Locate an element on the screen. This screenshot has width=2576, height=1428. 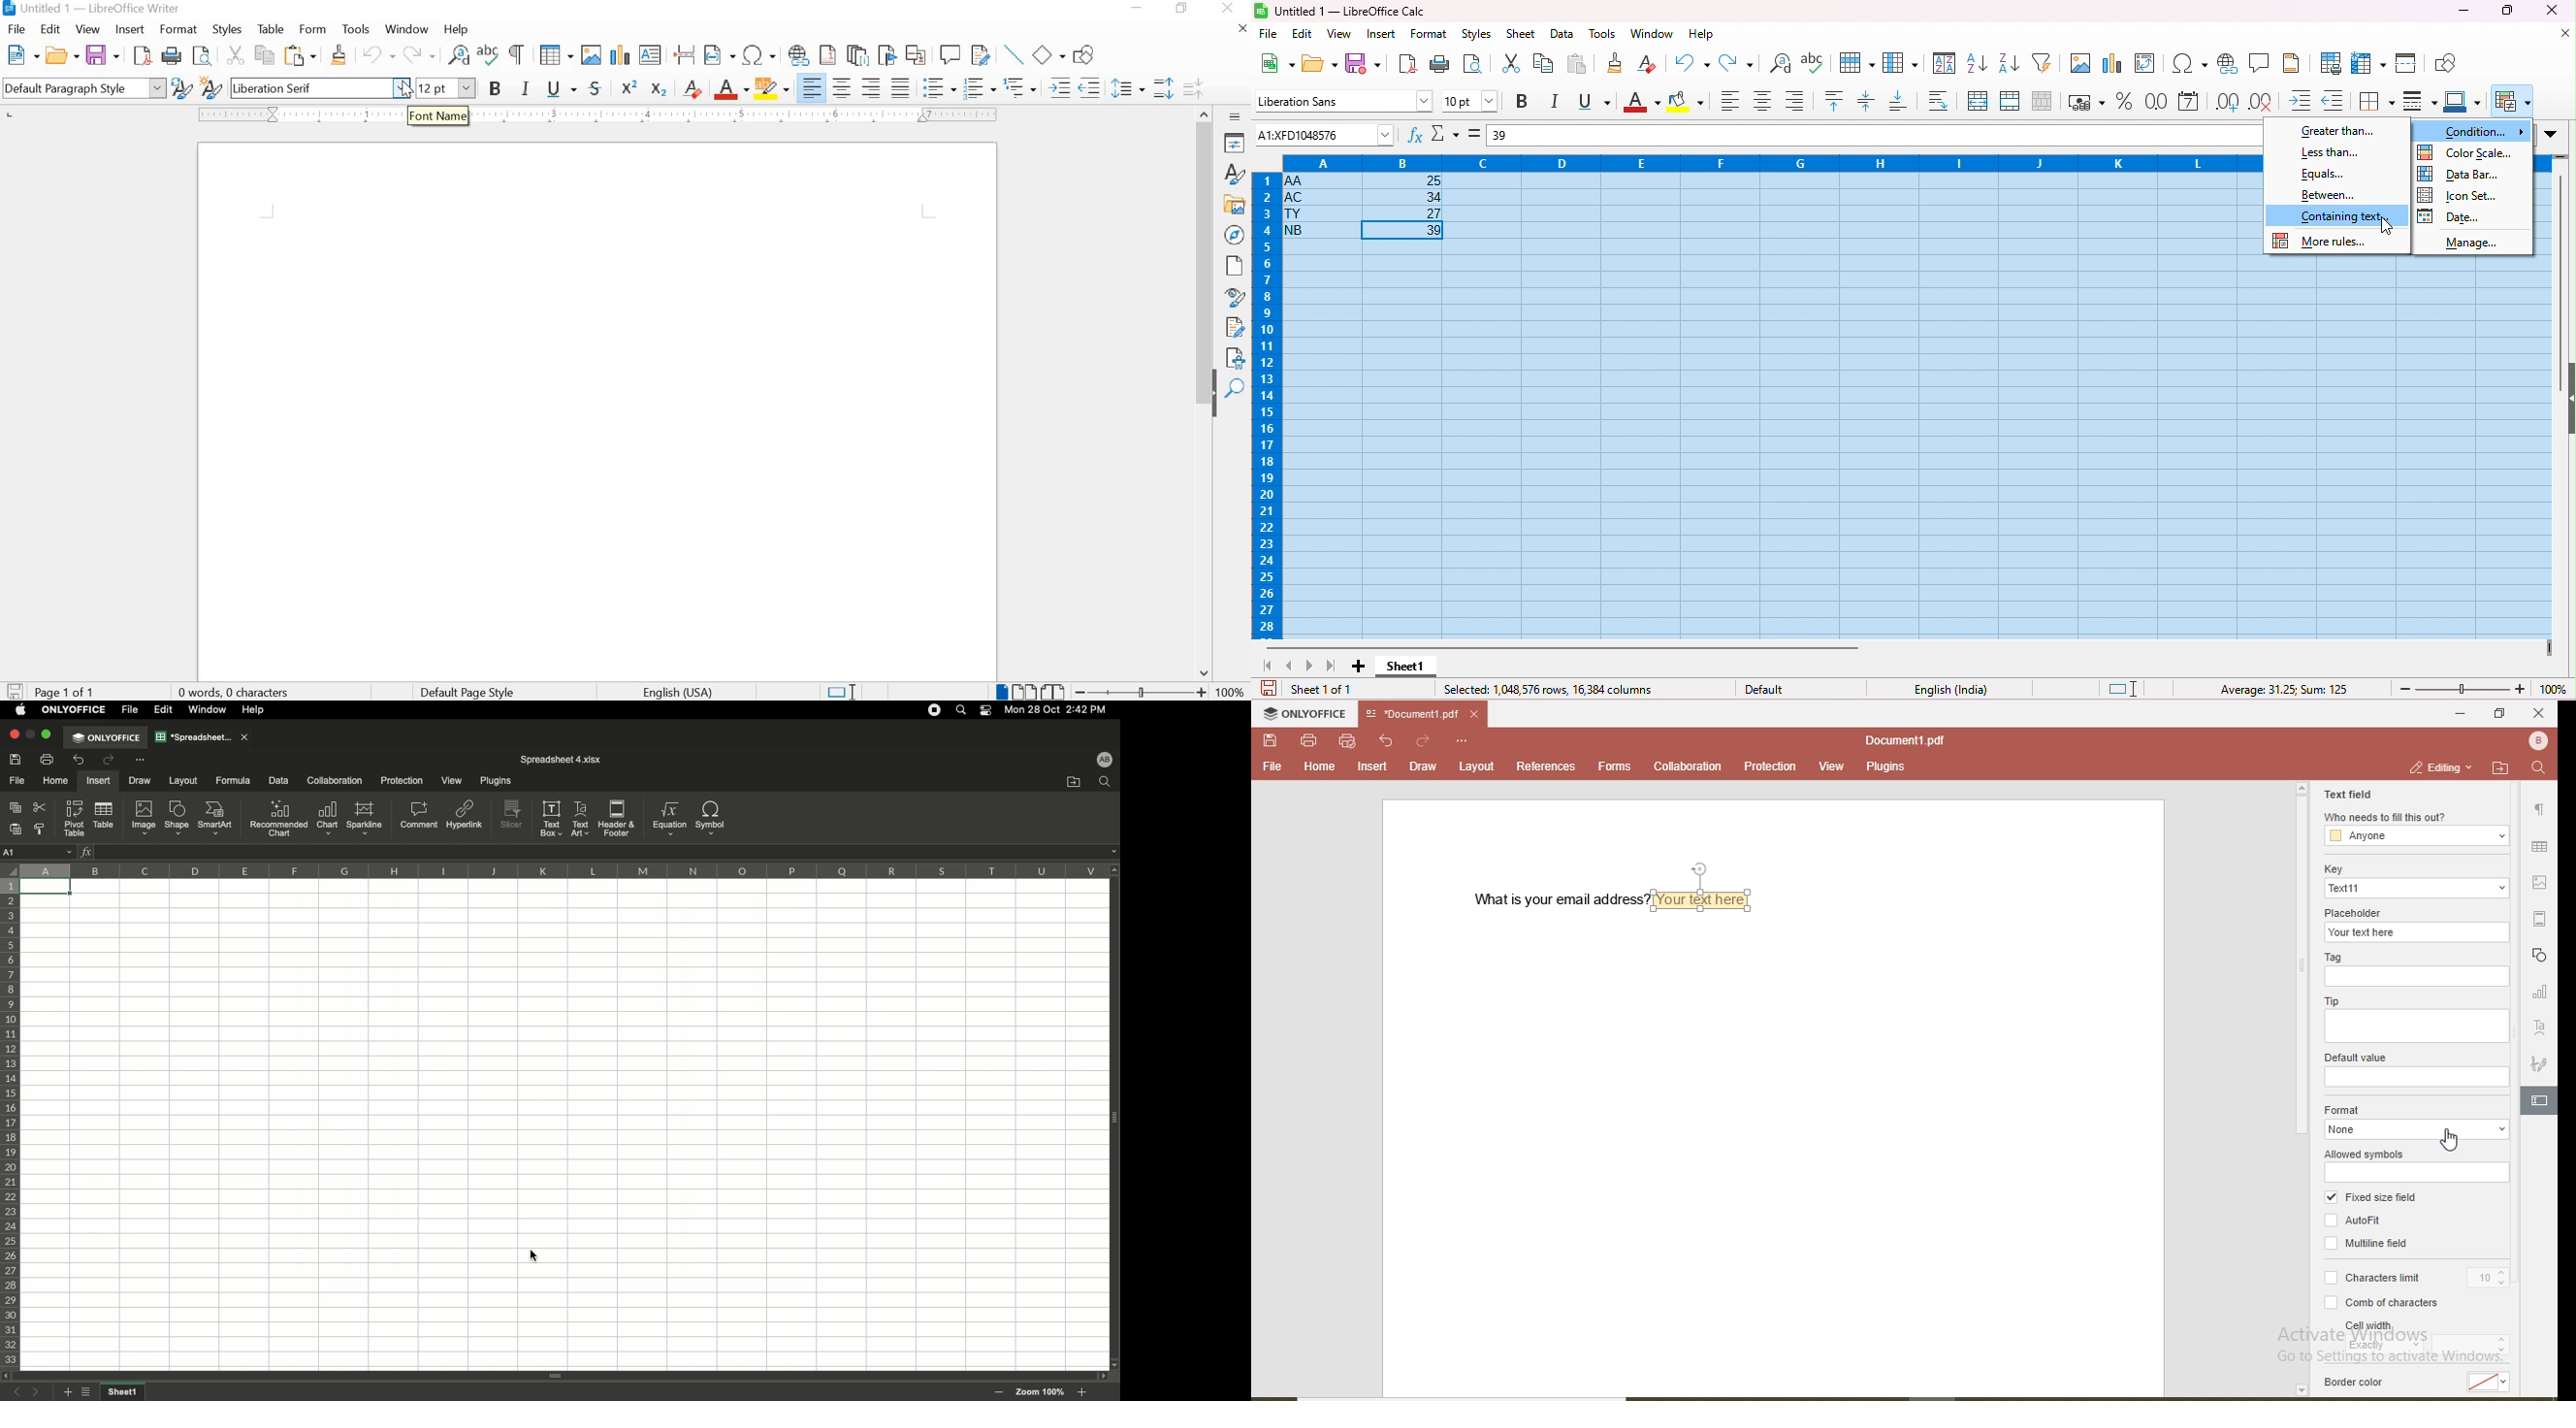
edit is located at coordinates (1304, 35).